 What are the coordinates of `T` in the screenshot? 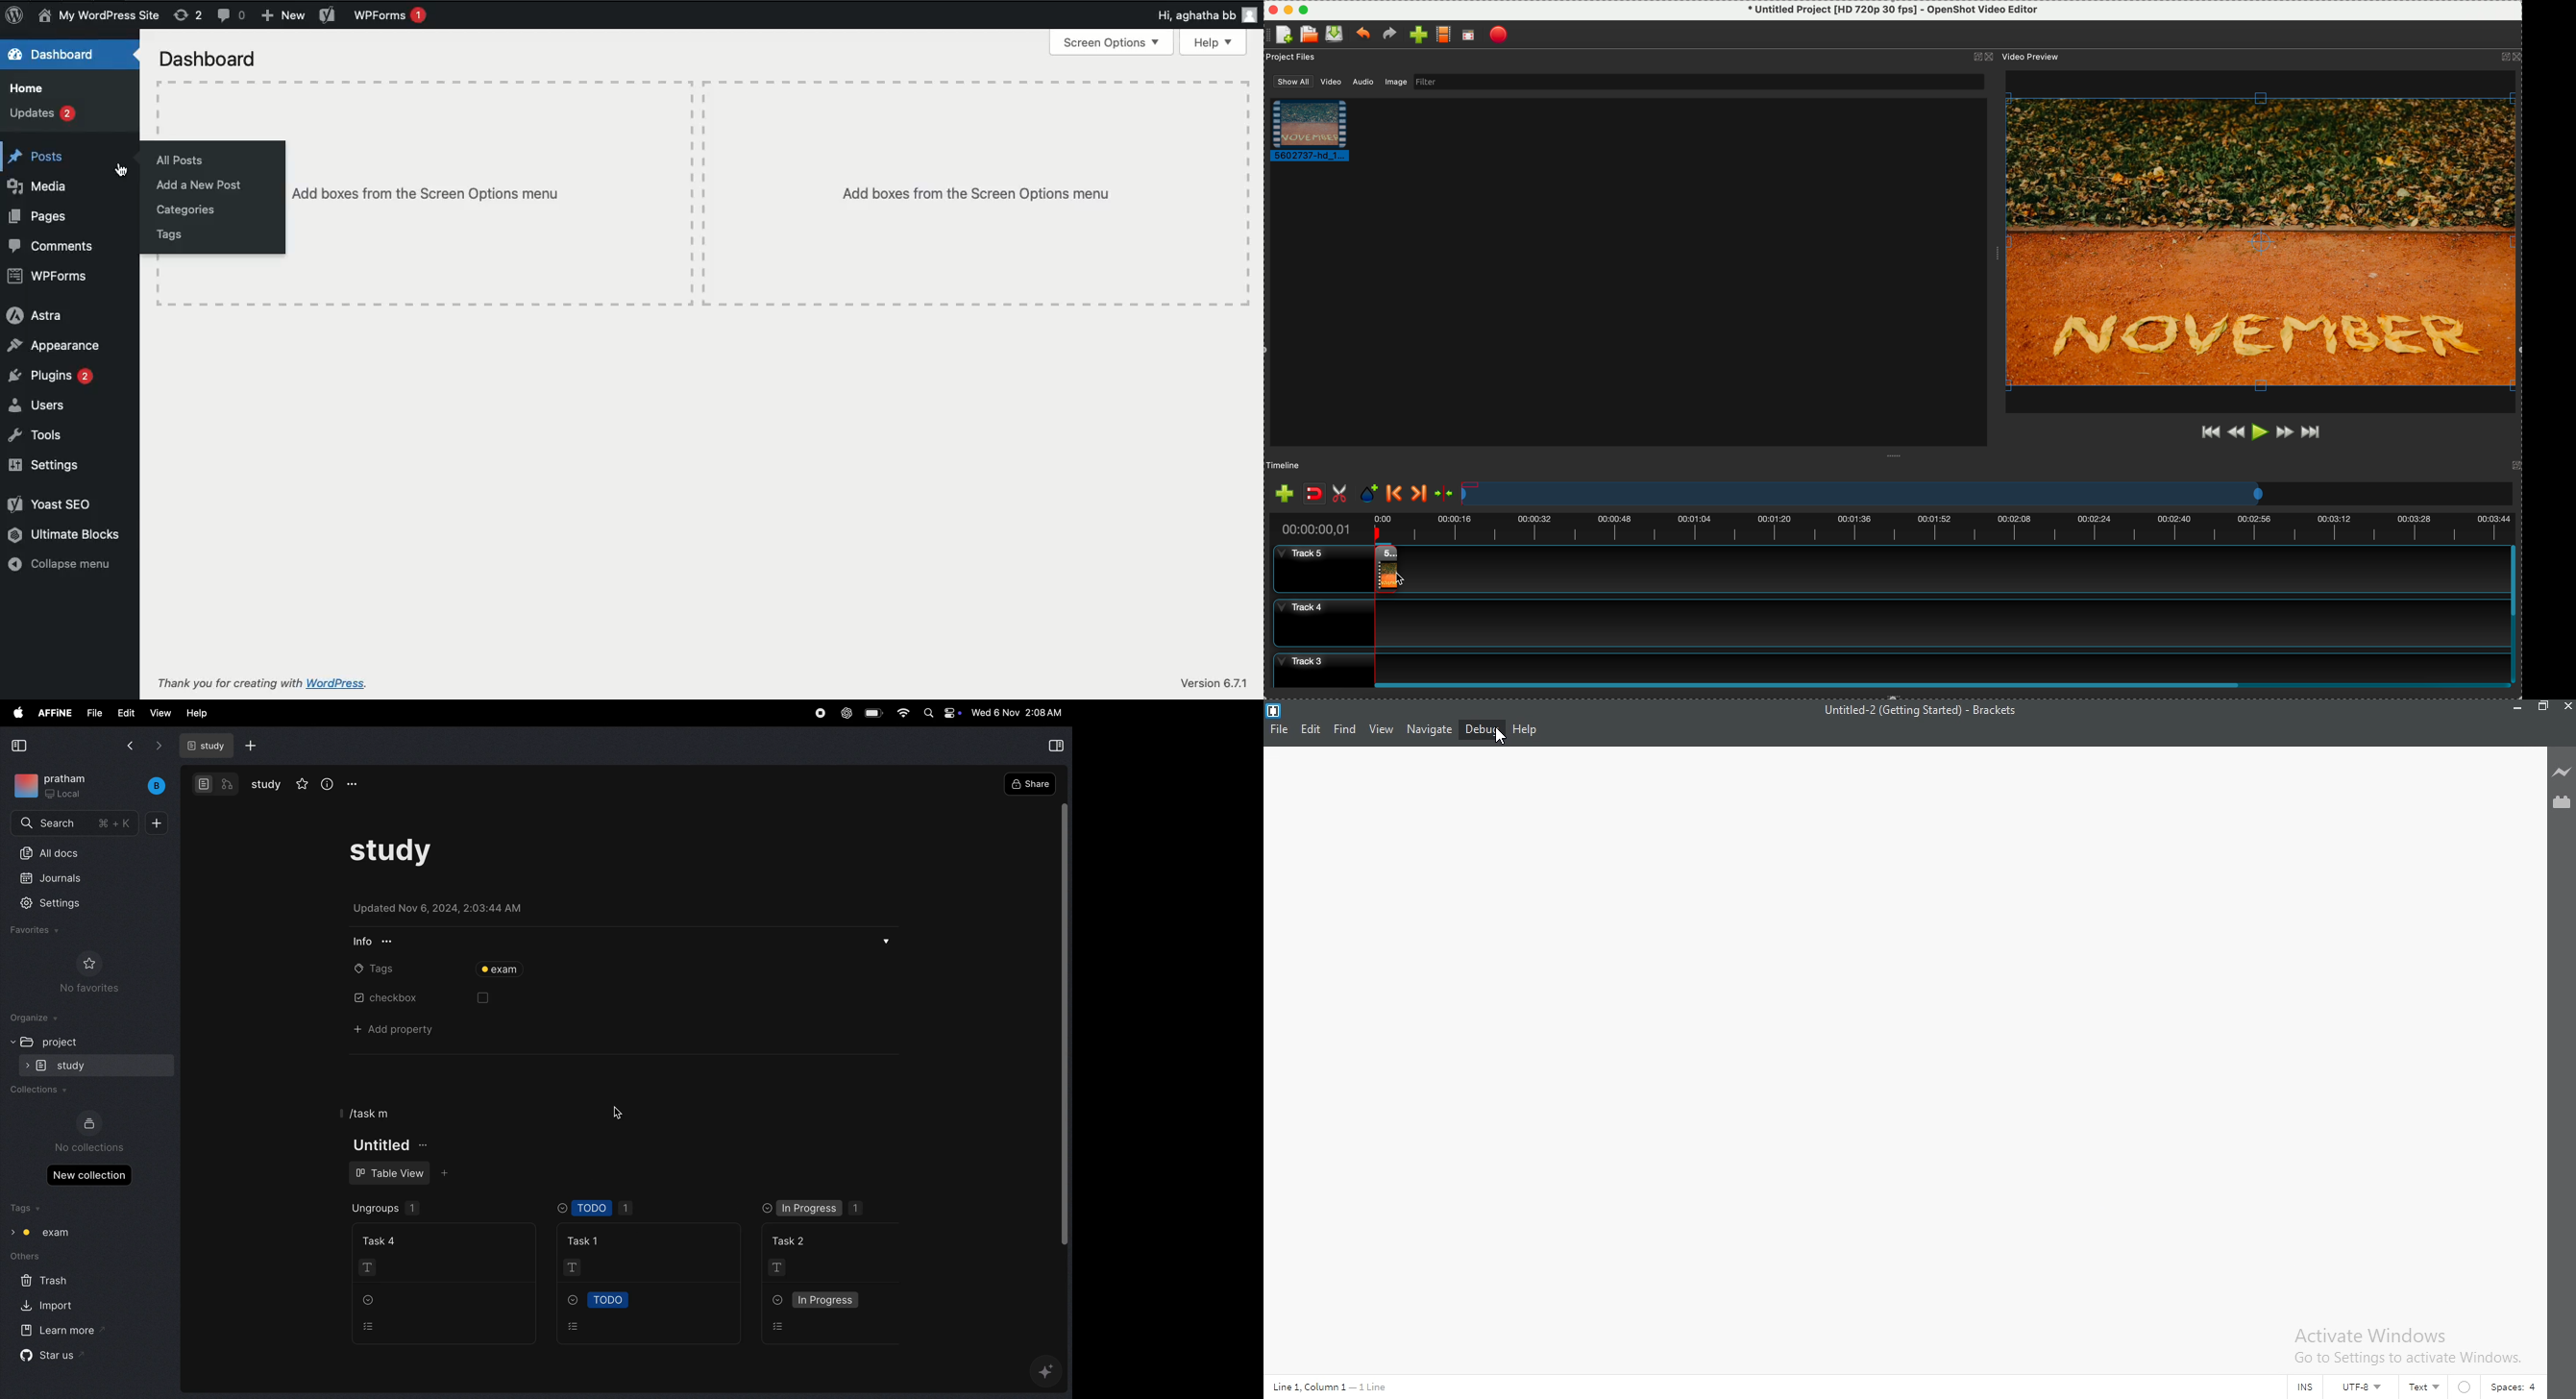 It's located at (370, 1268).